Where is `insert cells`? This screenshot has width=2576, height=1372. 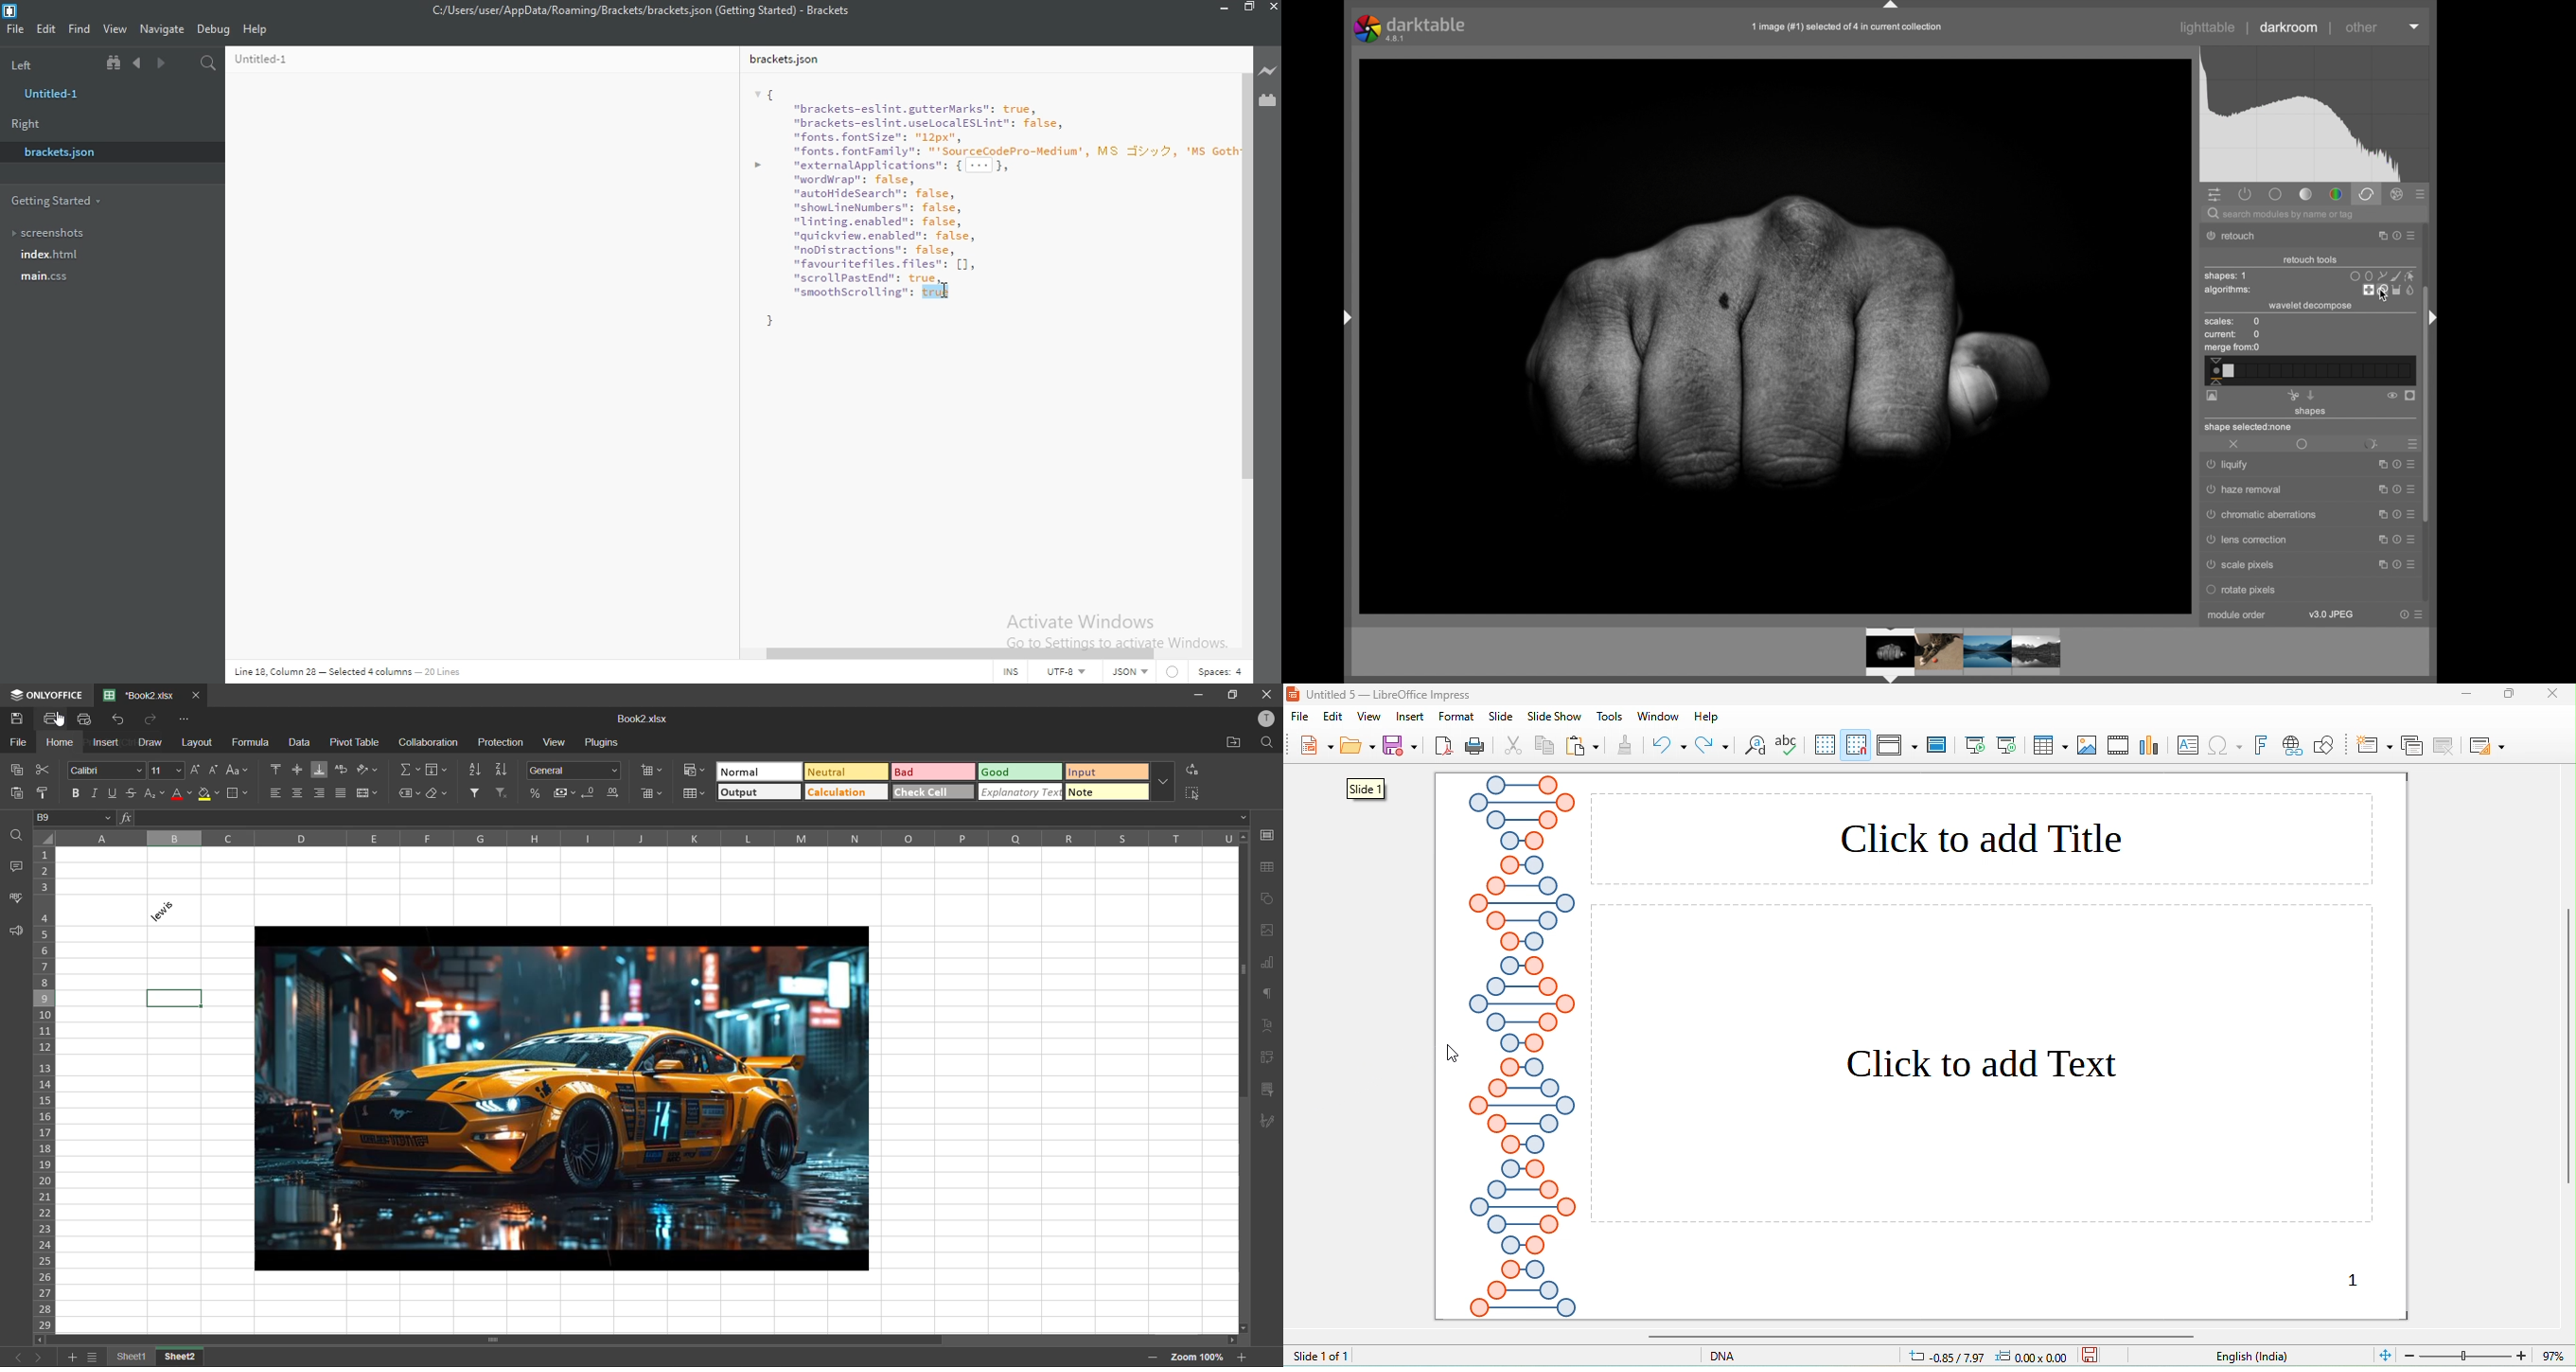 insert cells is located at coordinates (654, 770).